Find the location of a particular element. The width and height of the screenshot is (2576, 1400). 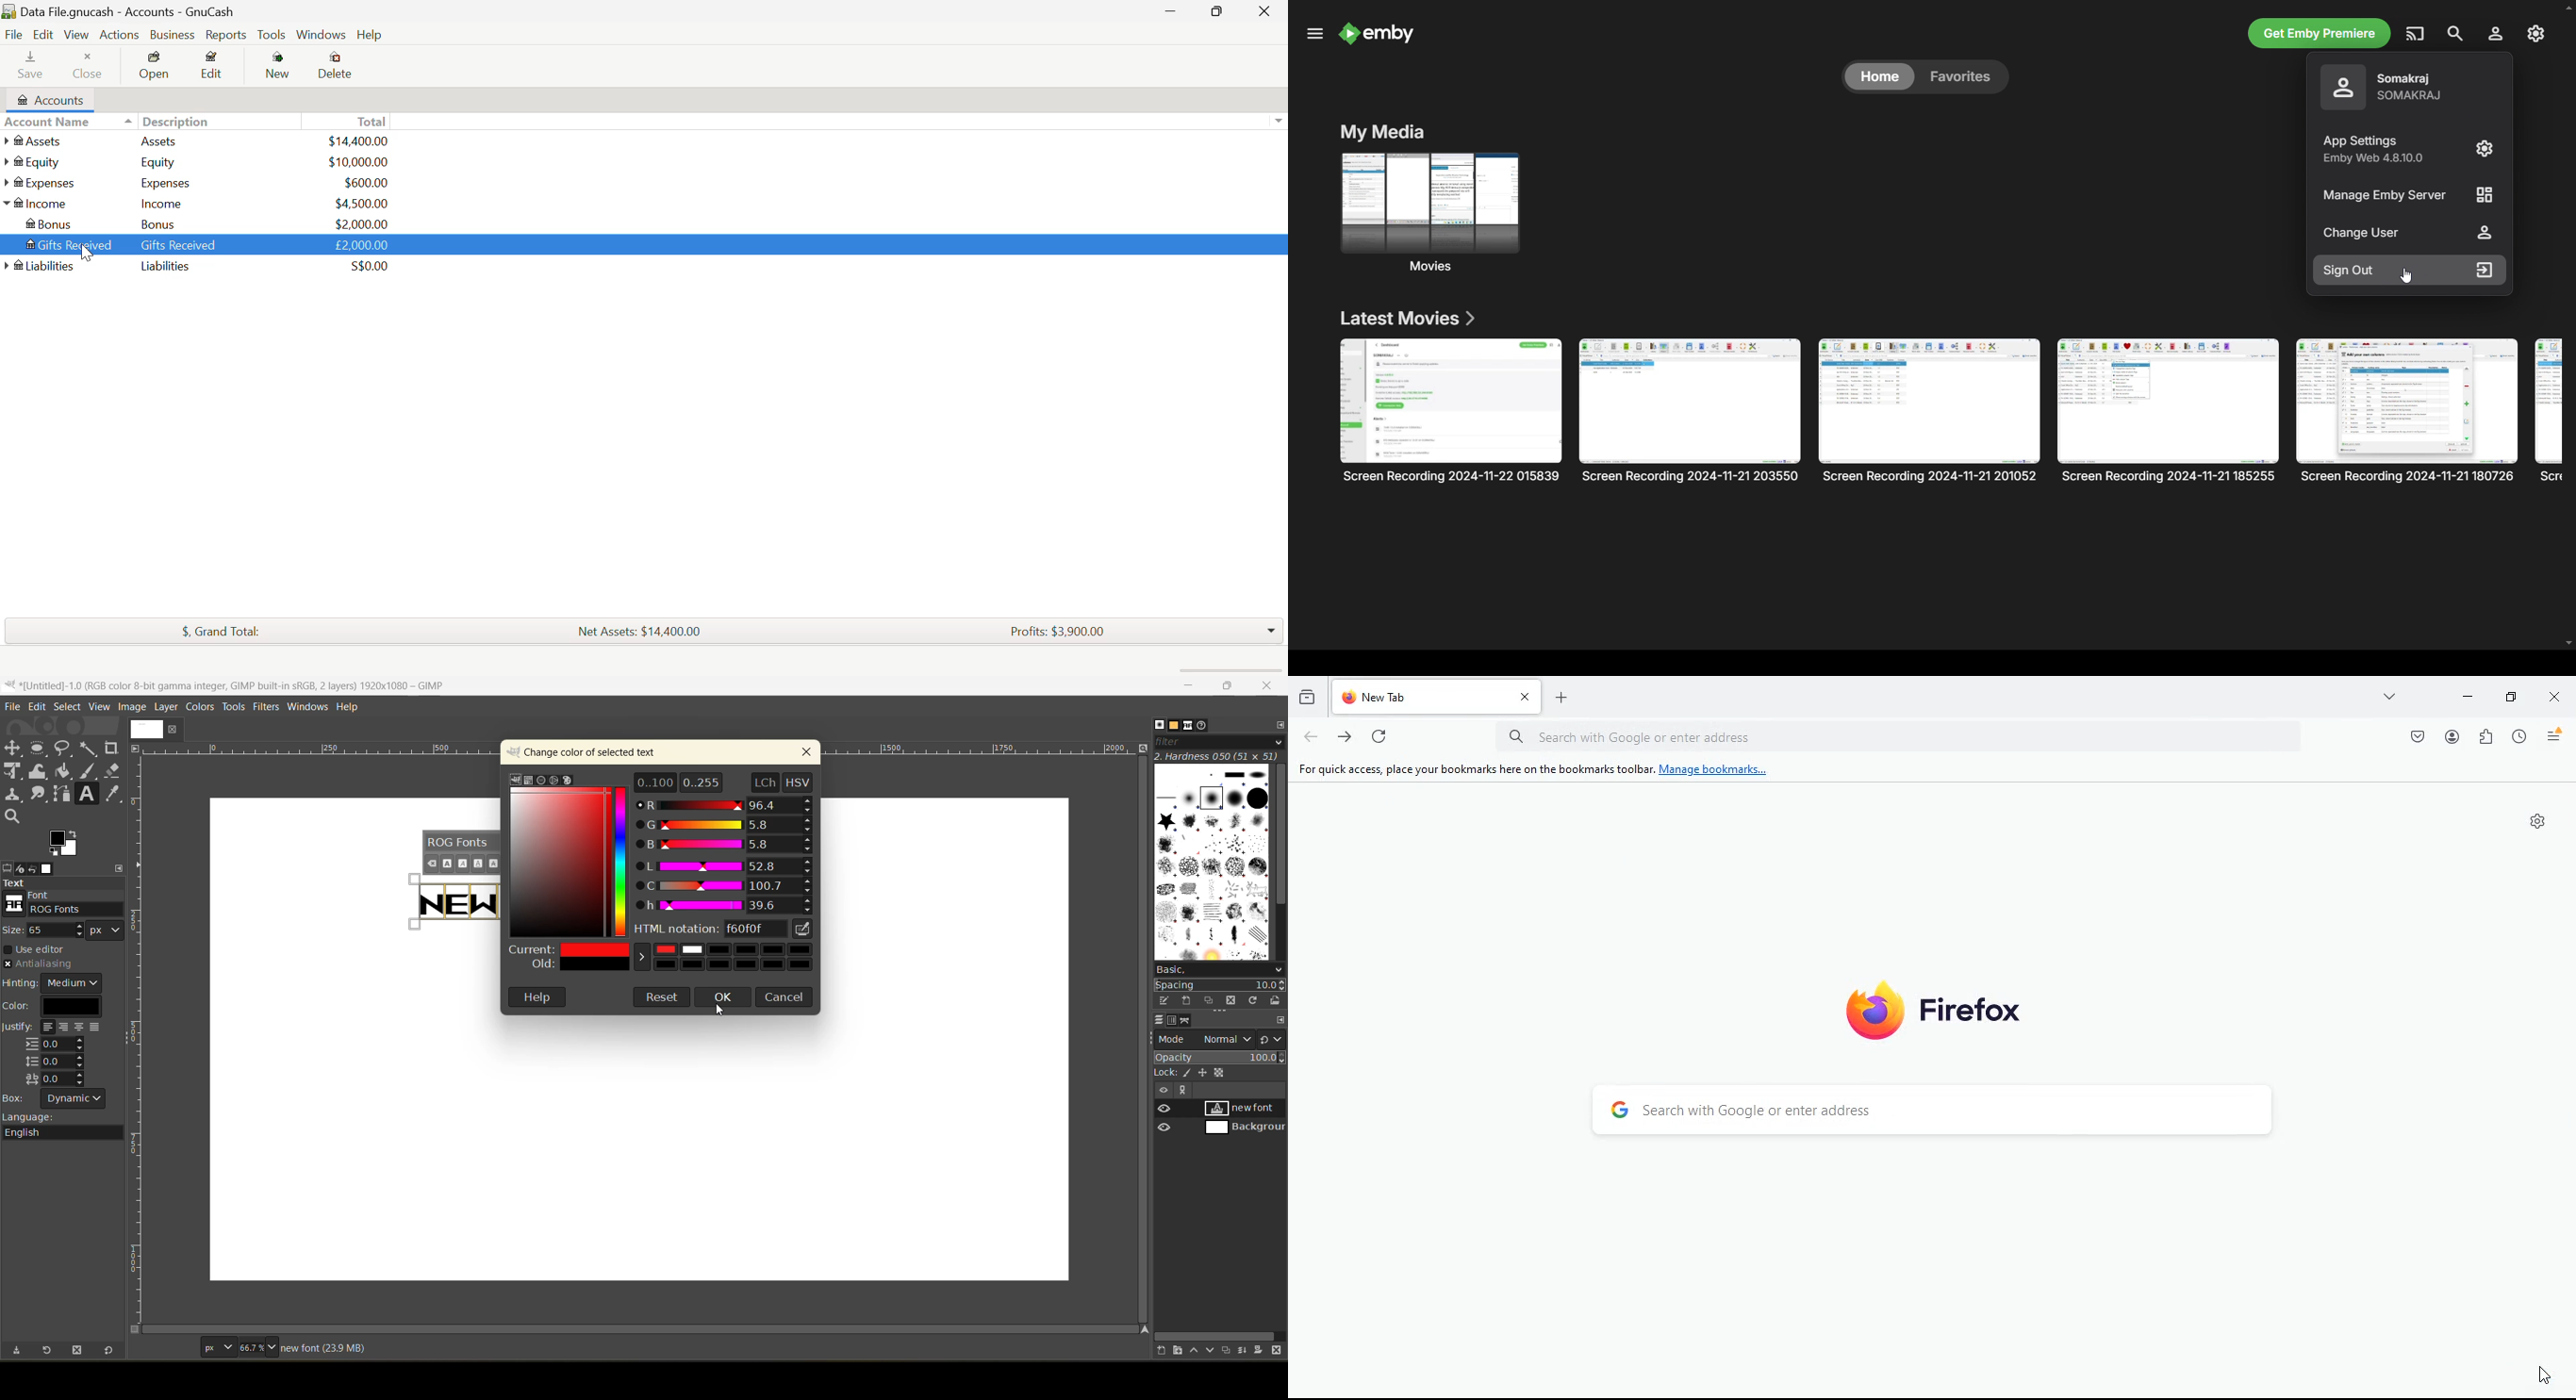

new font is located at coordinates (1245, 1108).